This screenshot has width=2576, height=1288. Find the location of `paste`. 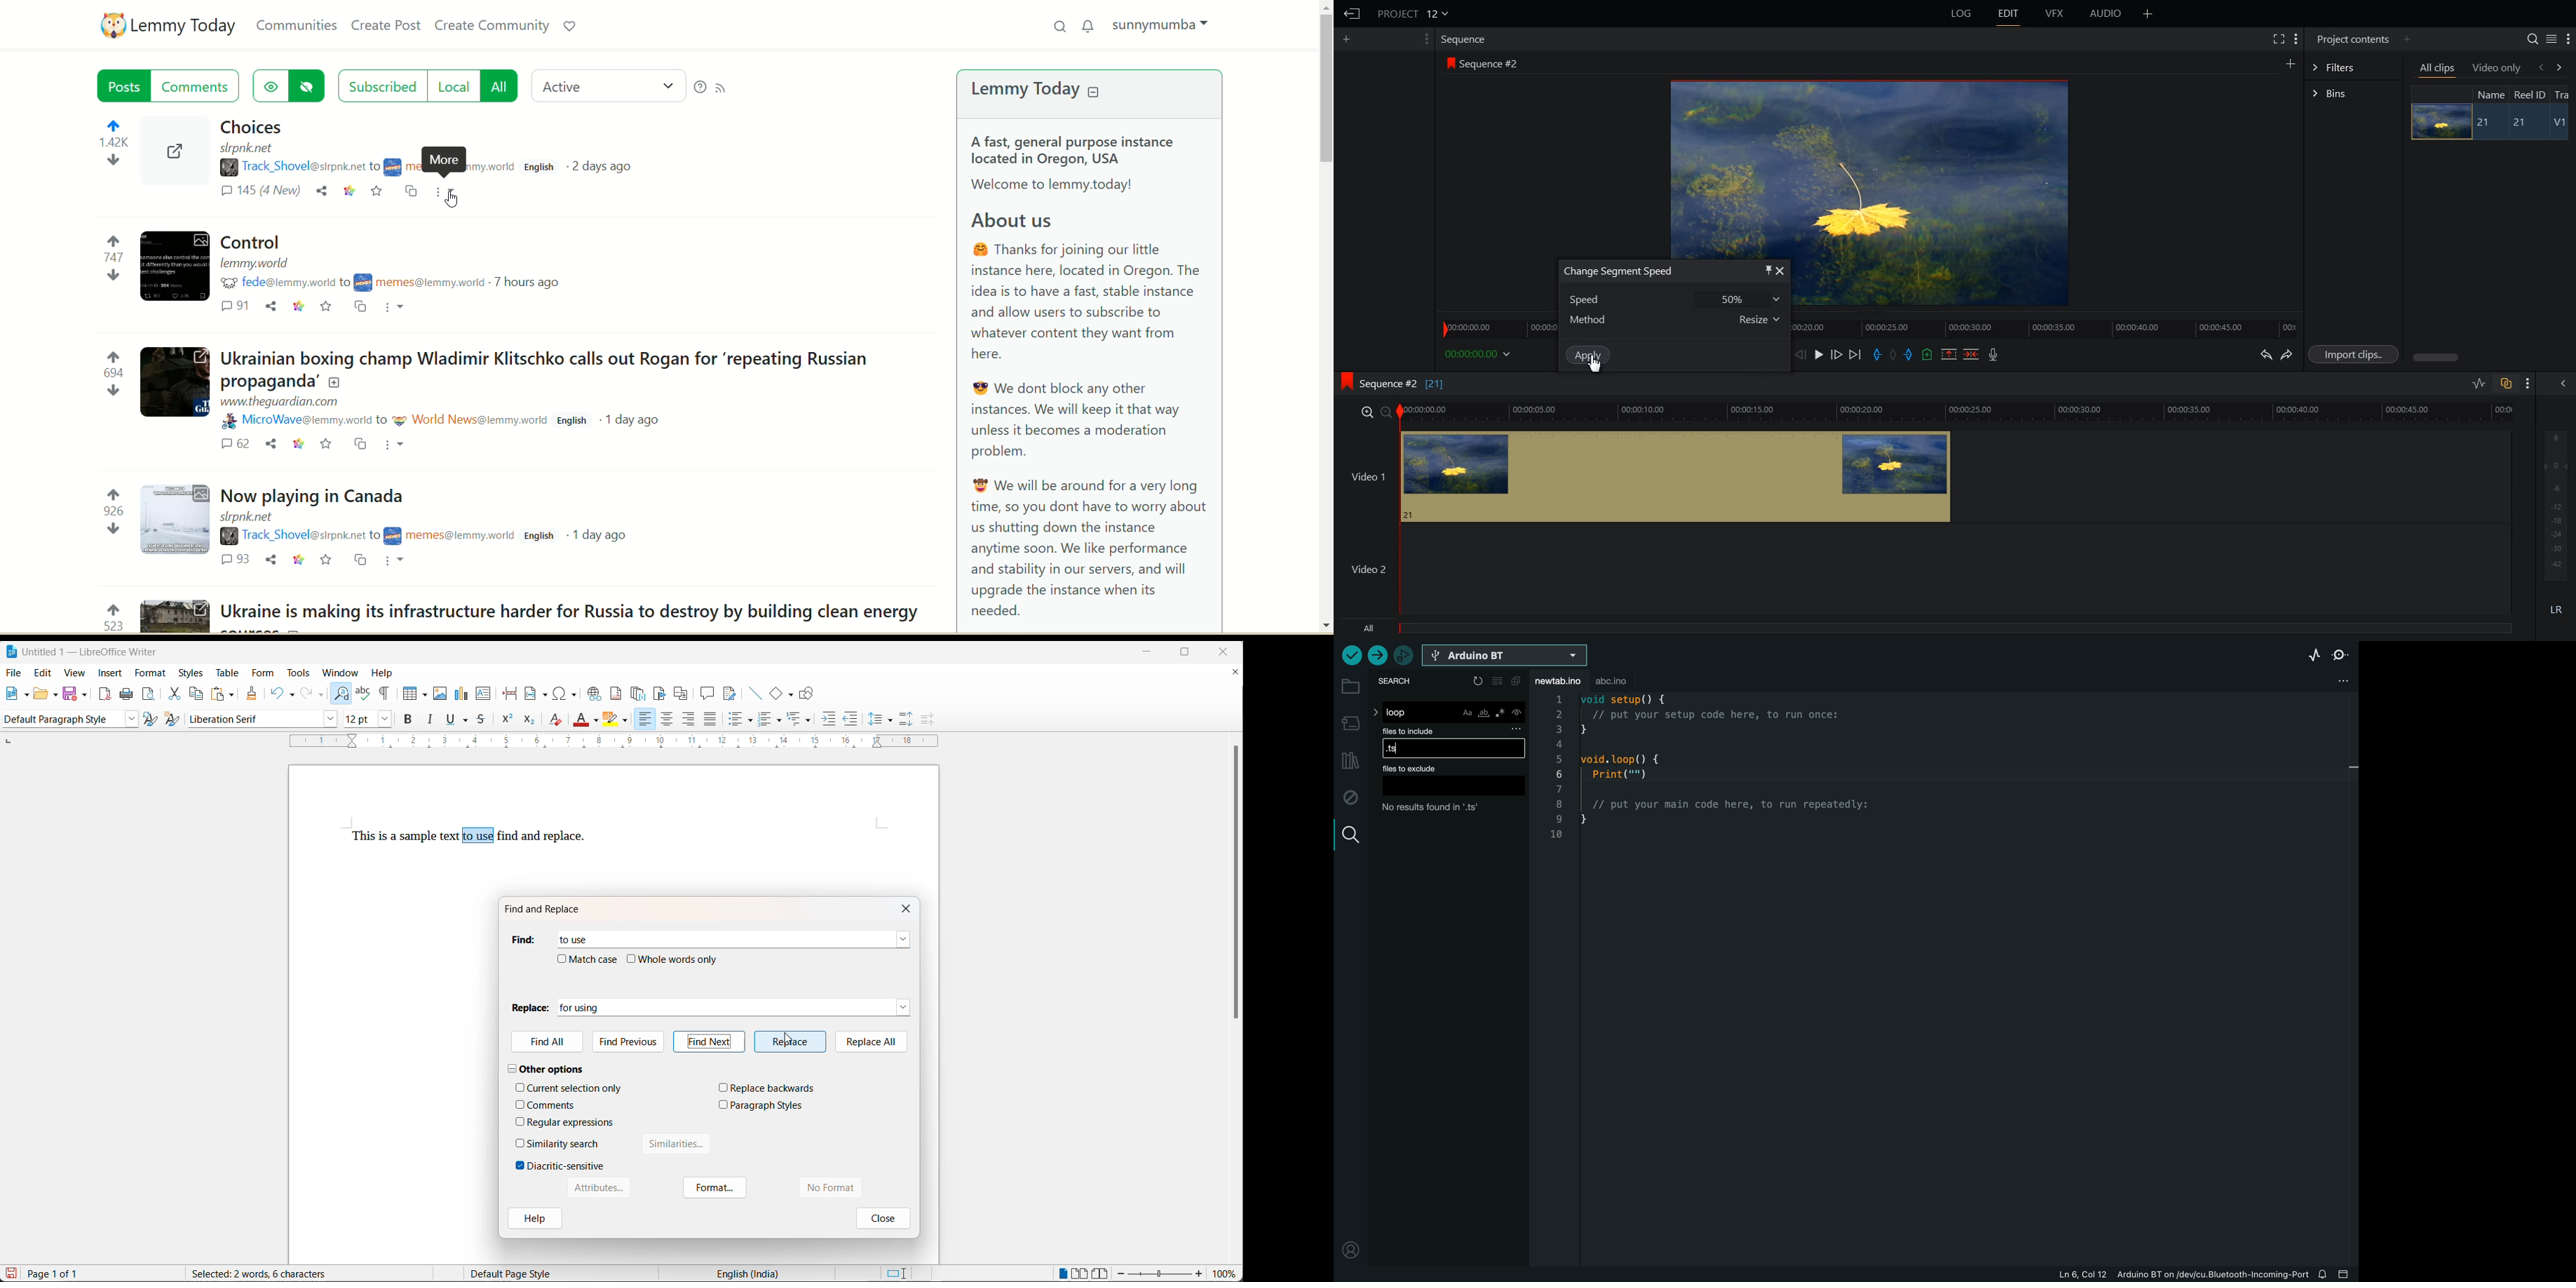

paste is located at coordinates (218, 693).